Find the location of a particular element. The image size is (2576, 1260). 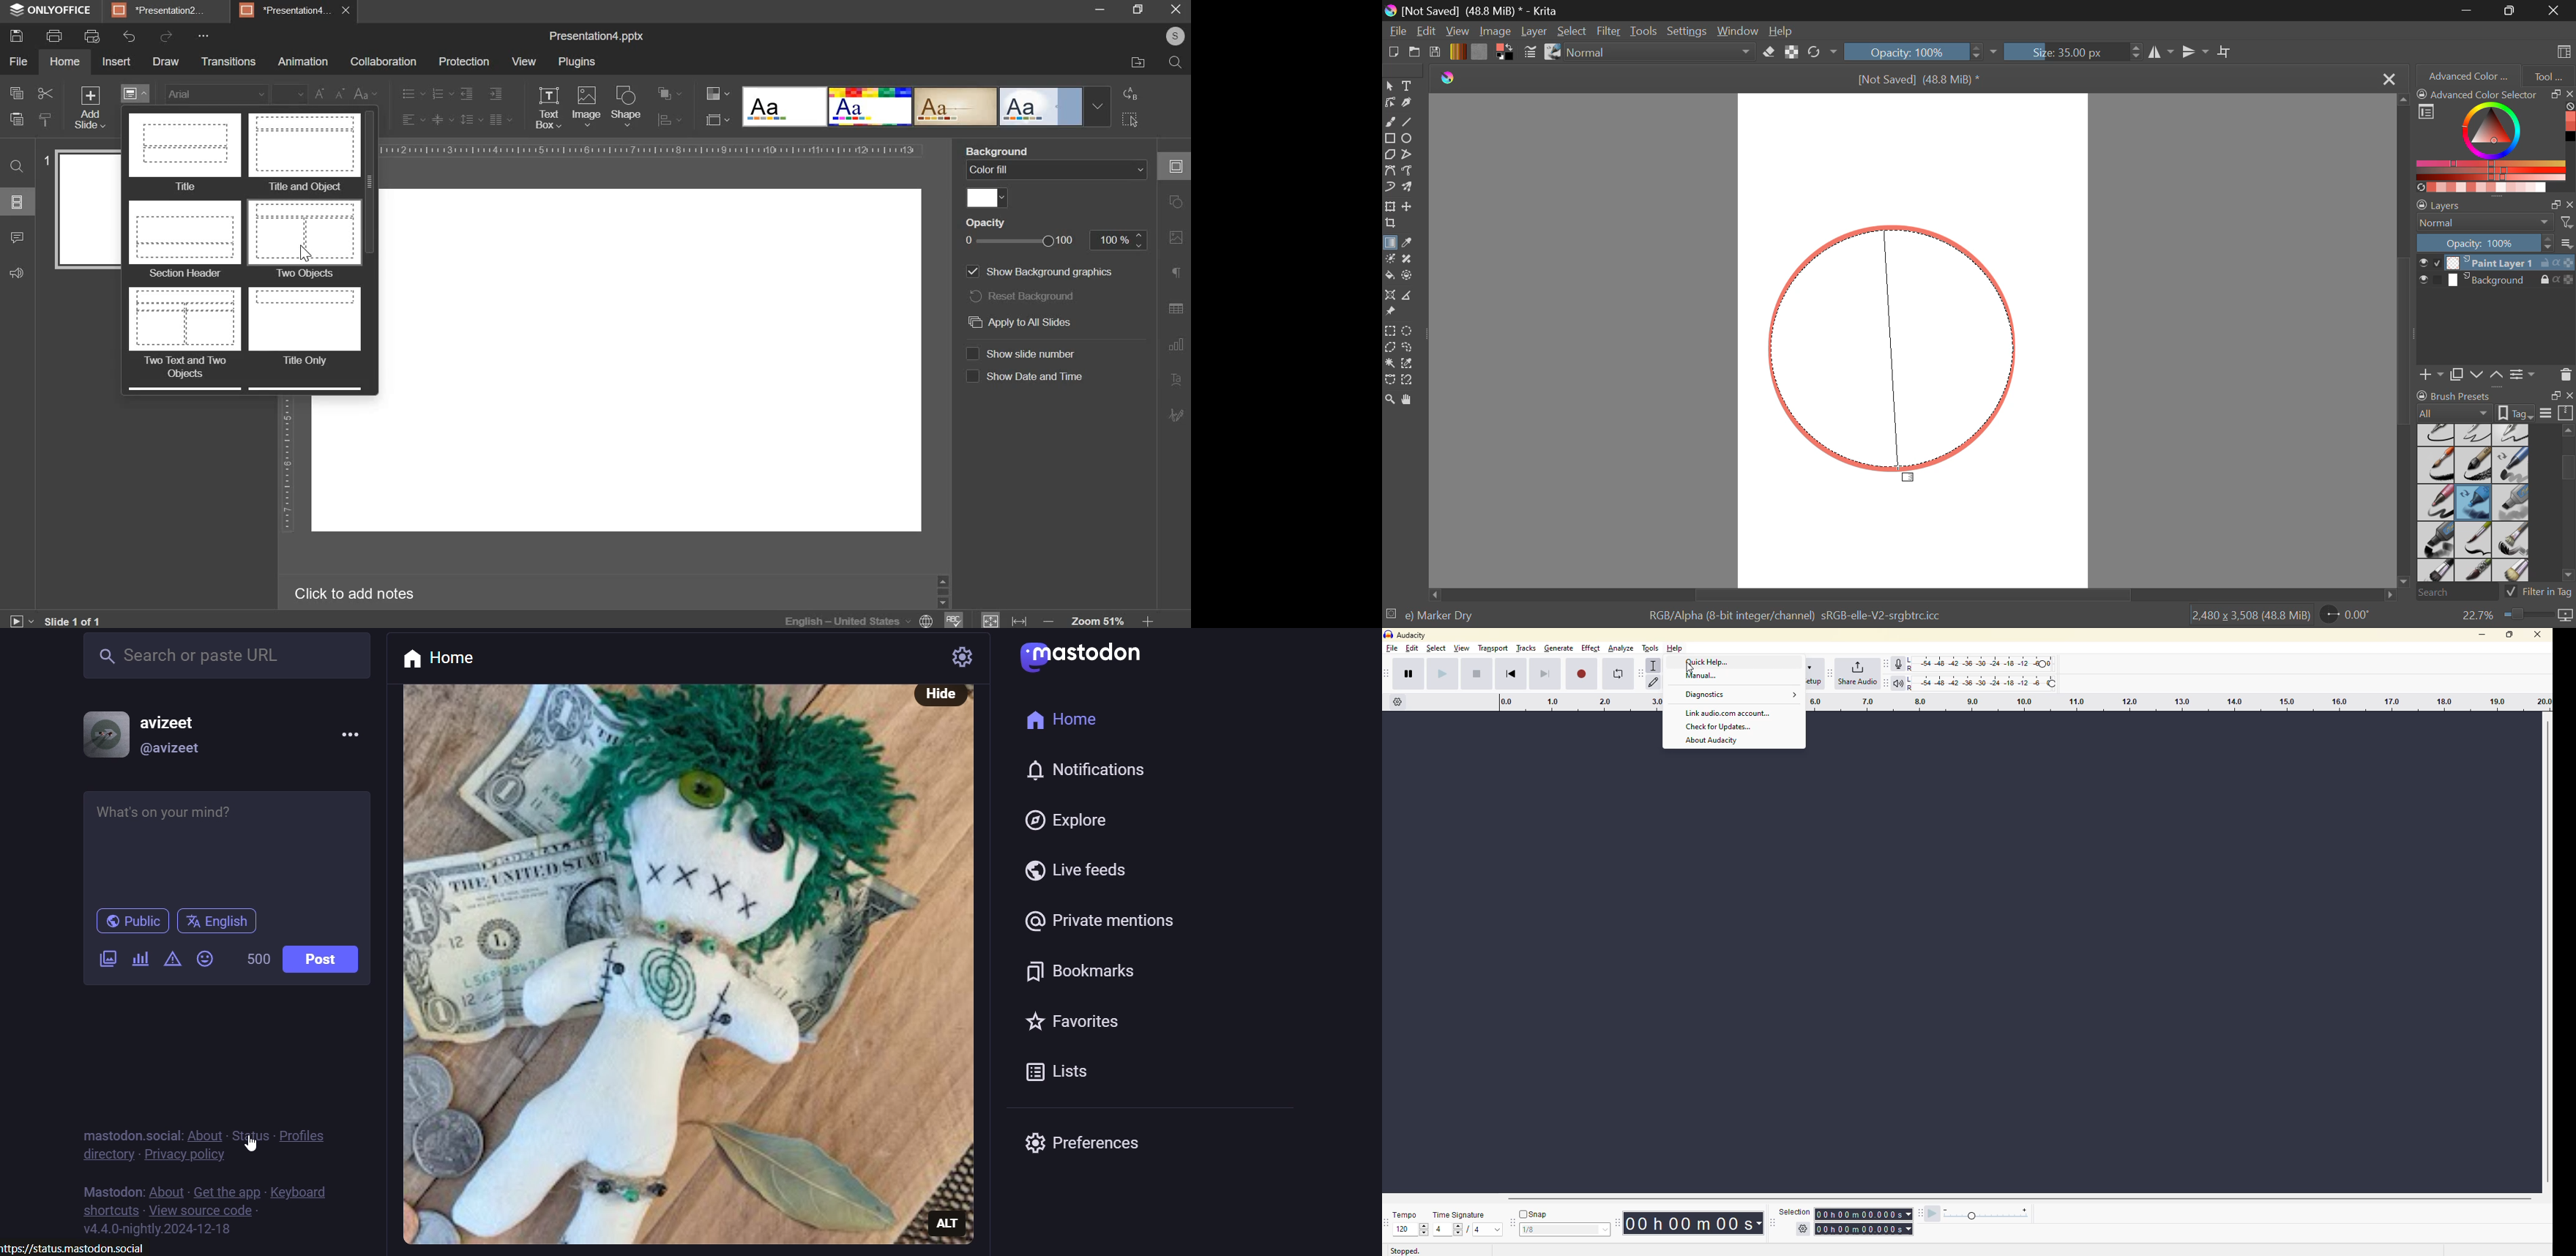

draw is located at coordinates (166, 61).